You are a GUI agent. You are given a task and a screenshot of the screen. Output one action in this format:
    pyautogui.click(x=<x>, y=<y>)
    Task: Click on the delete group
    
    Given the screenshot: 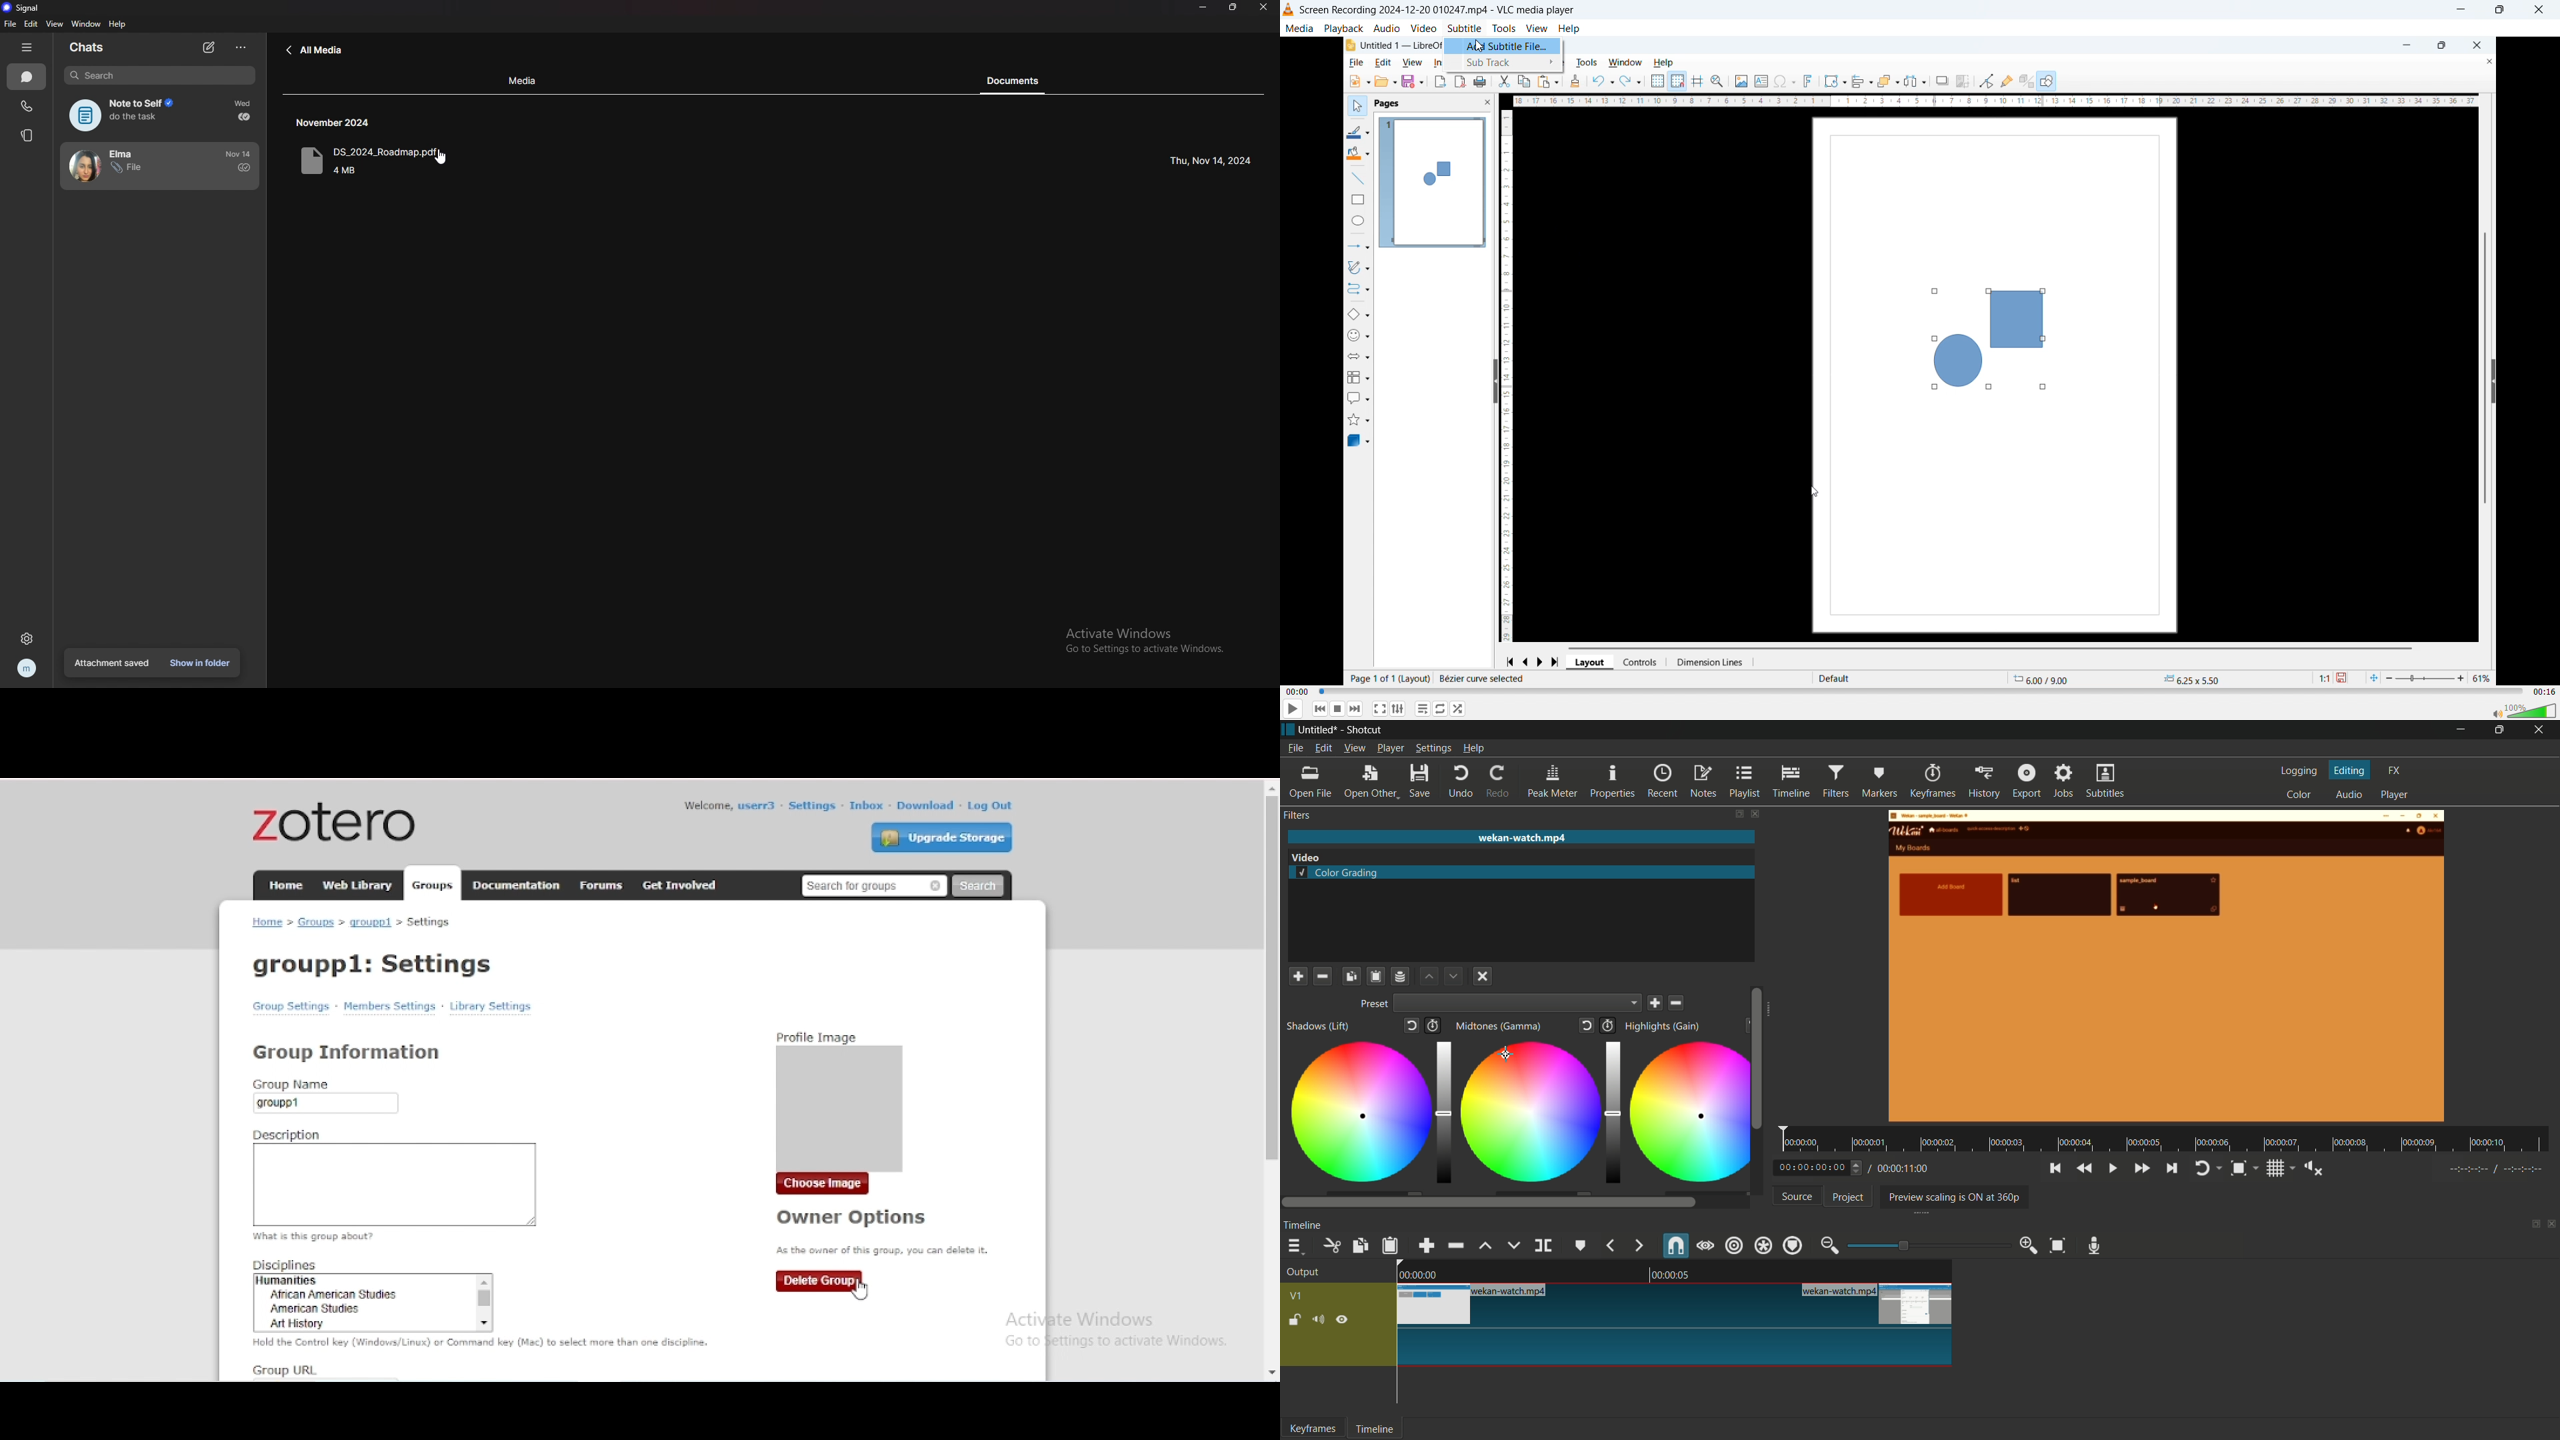 What is the action you would take?
    pyautogui.click(x=819, y=1282)
    